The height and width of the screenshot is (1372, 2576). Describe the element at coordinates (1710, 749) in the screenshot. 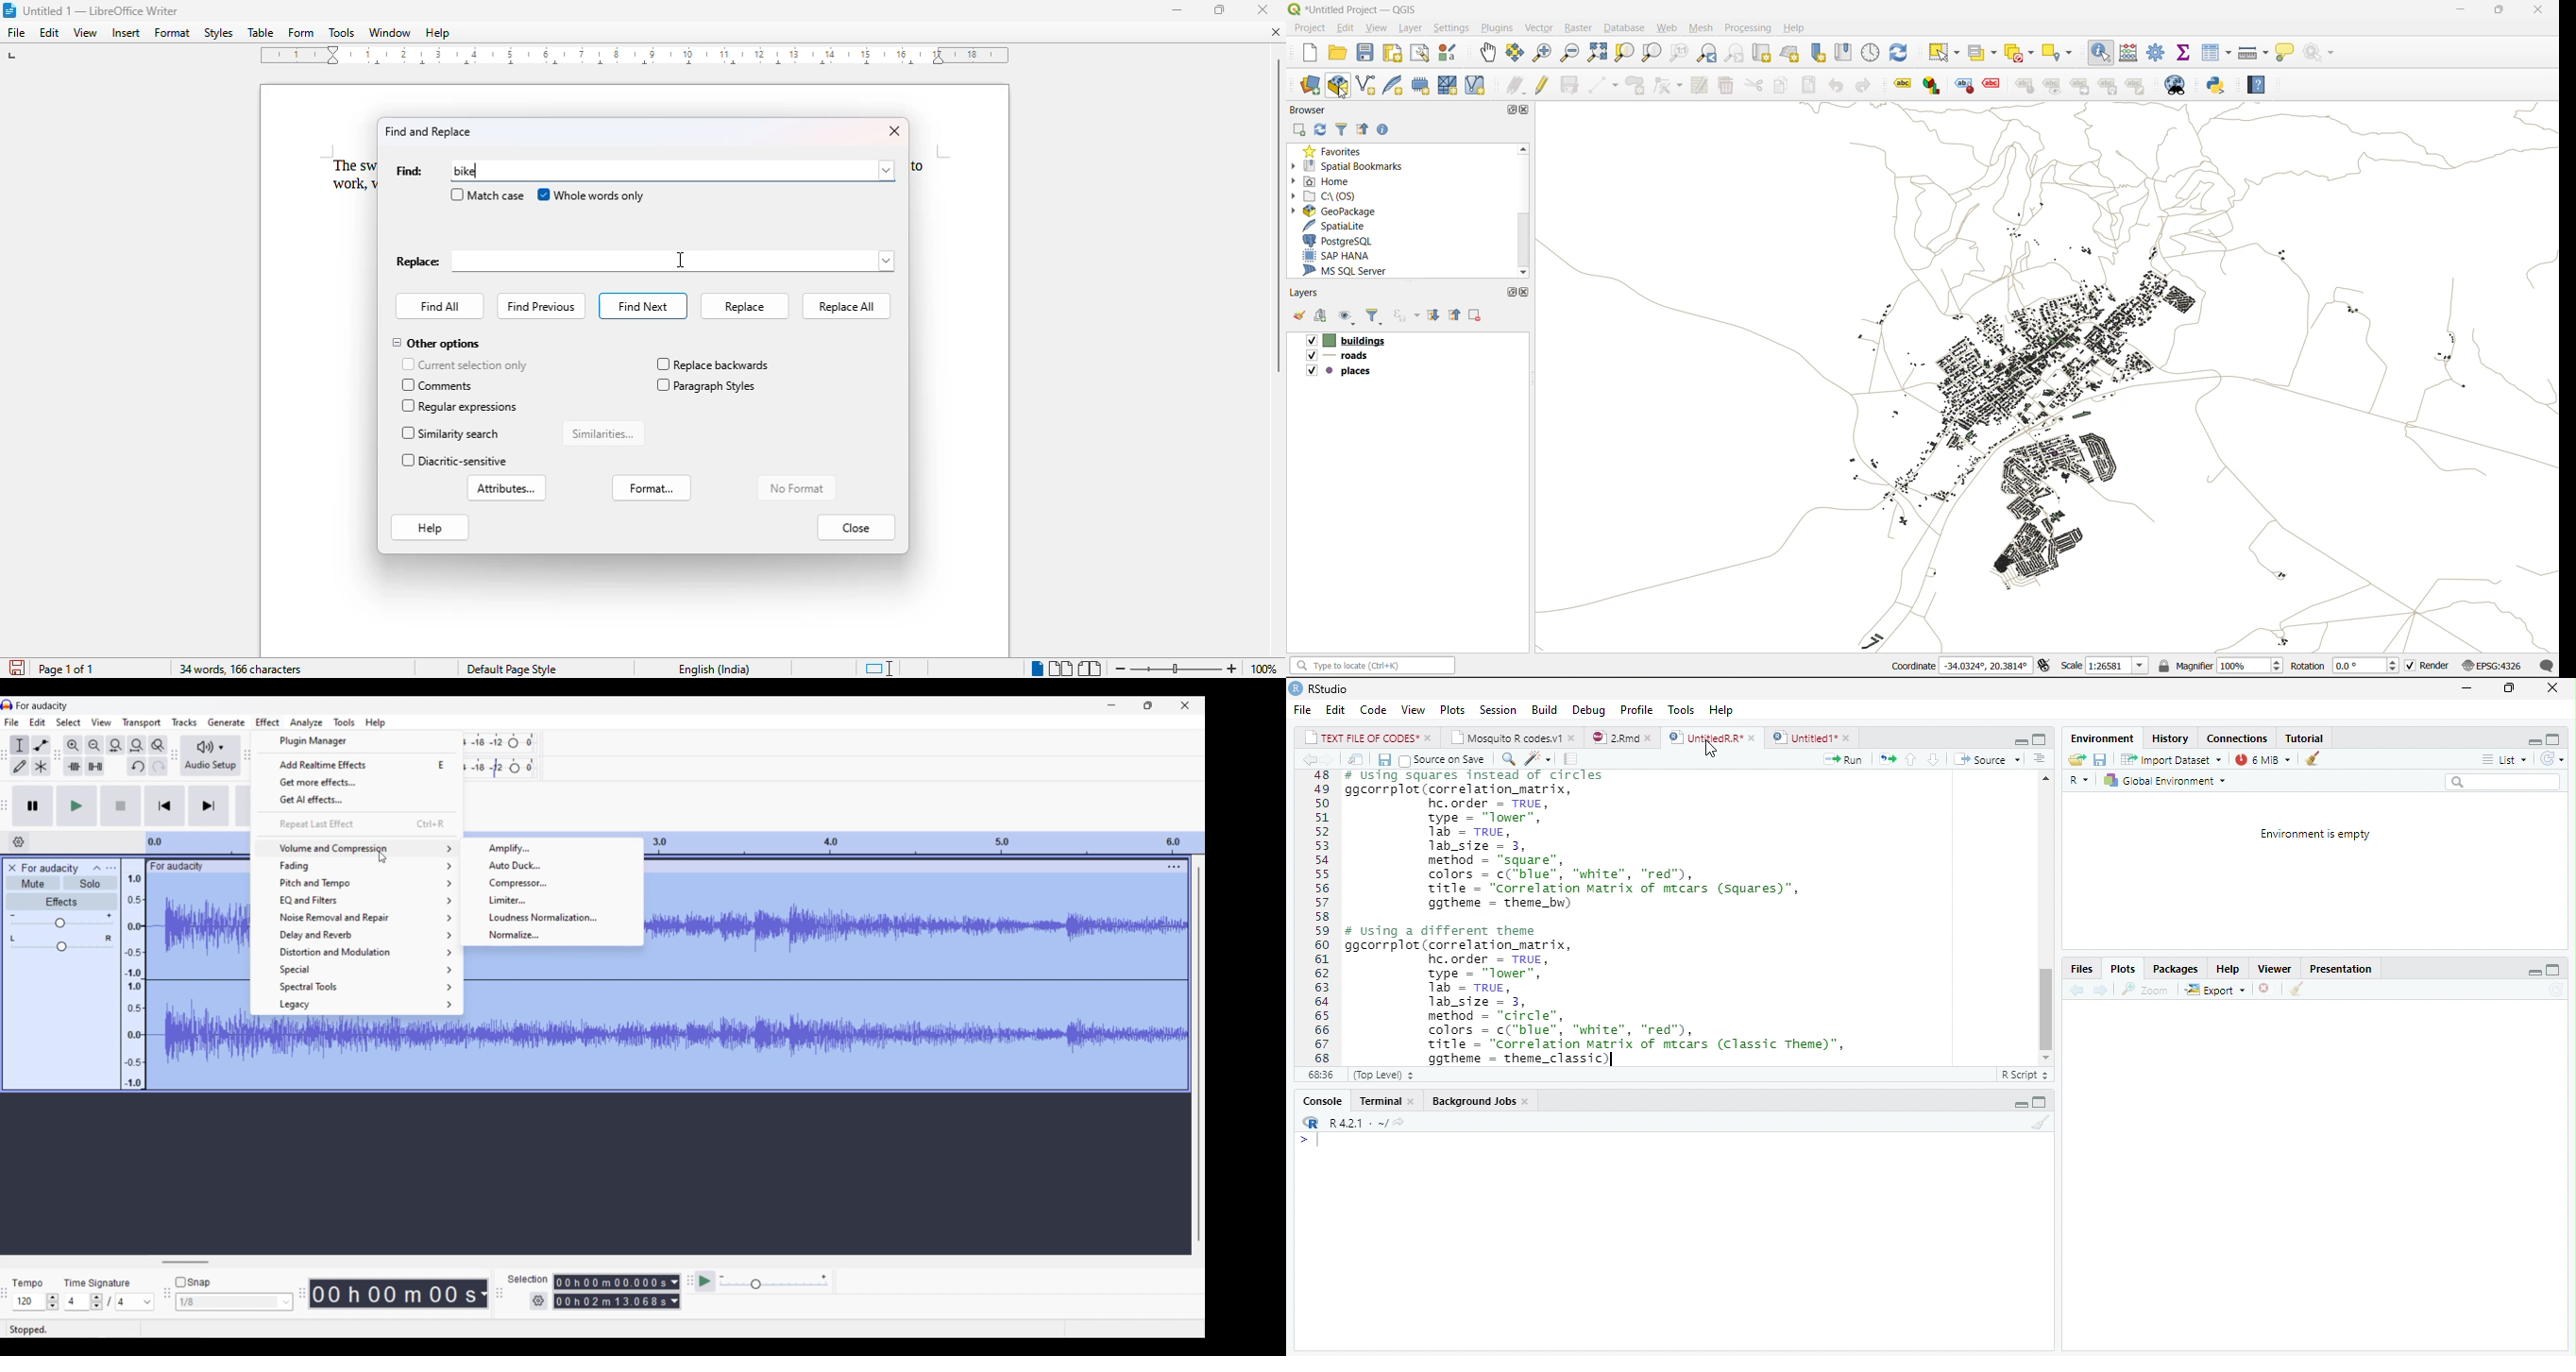

I see `cursor` at that location.